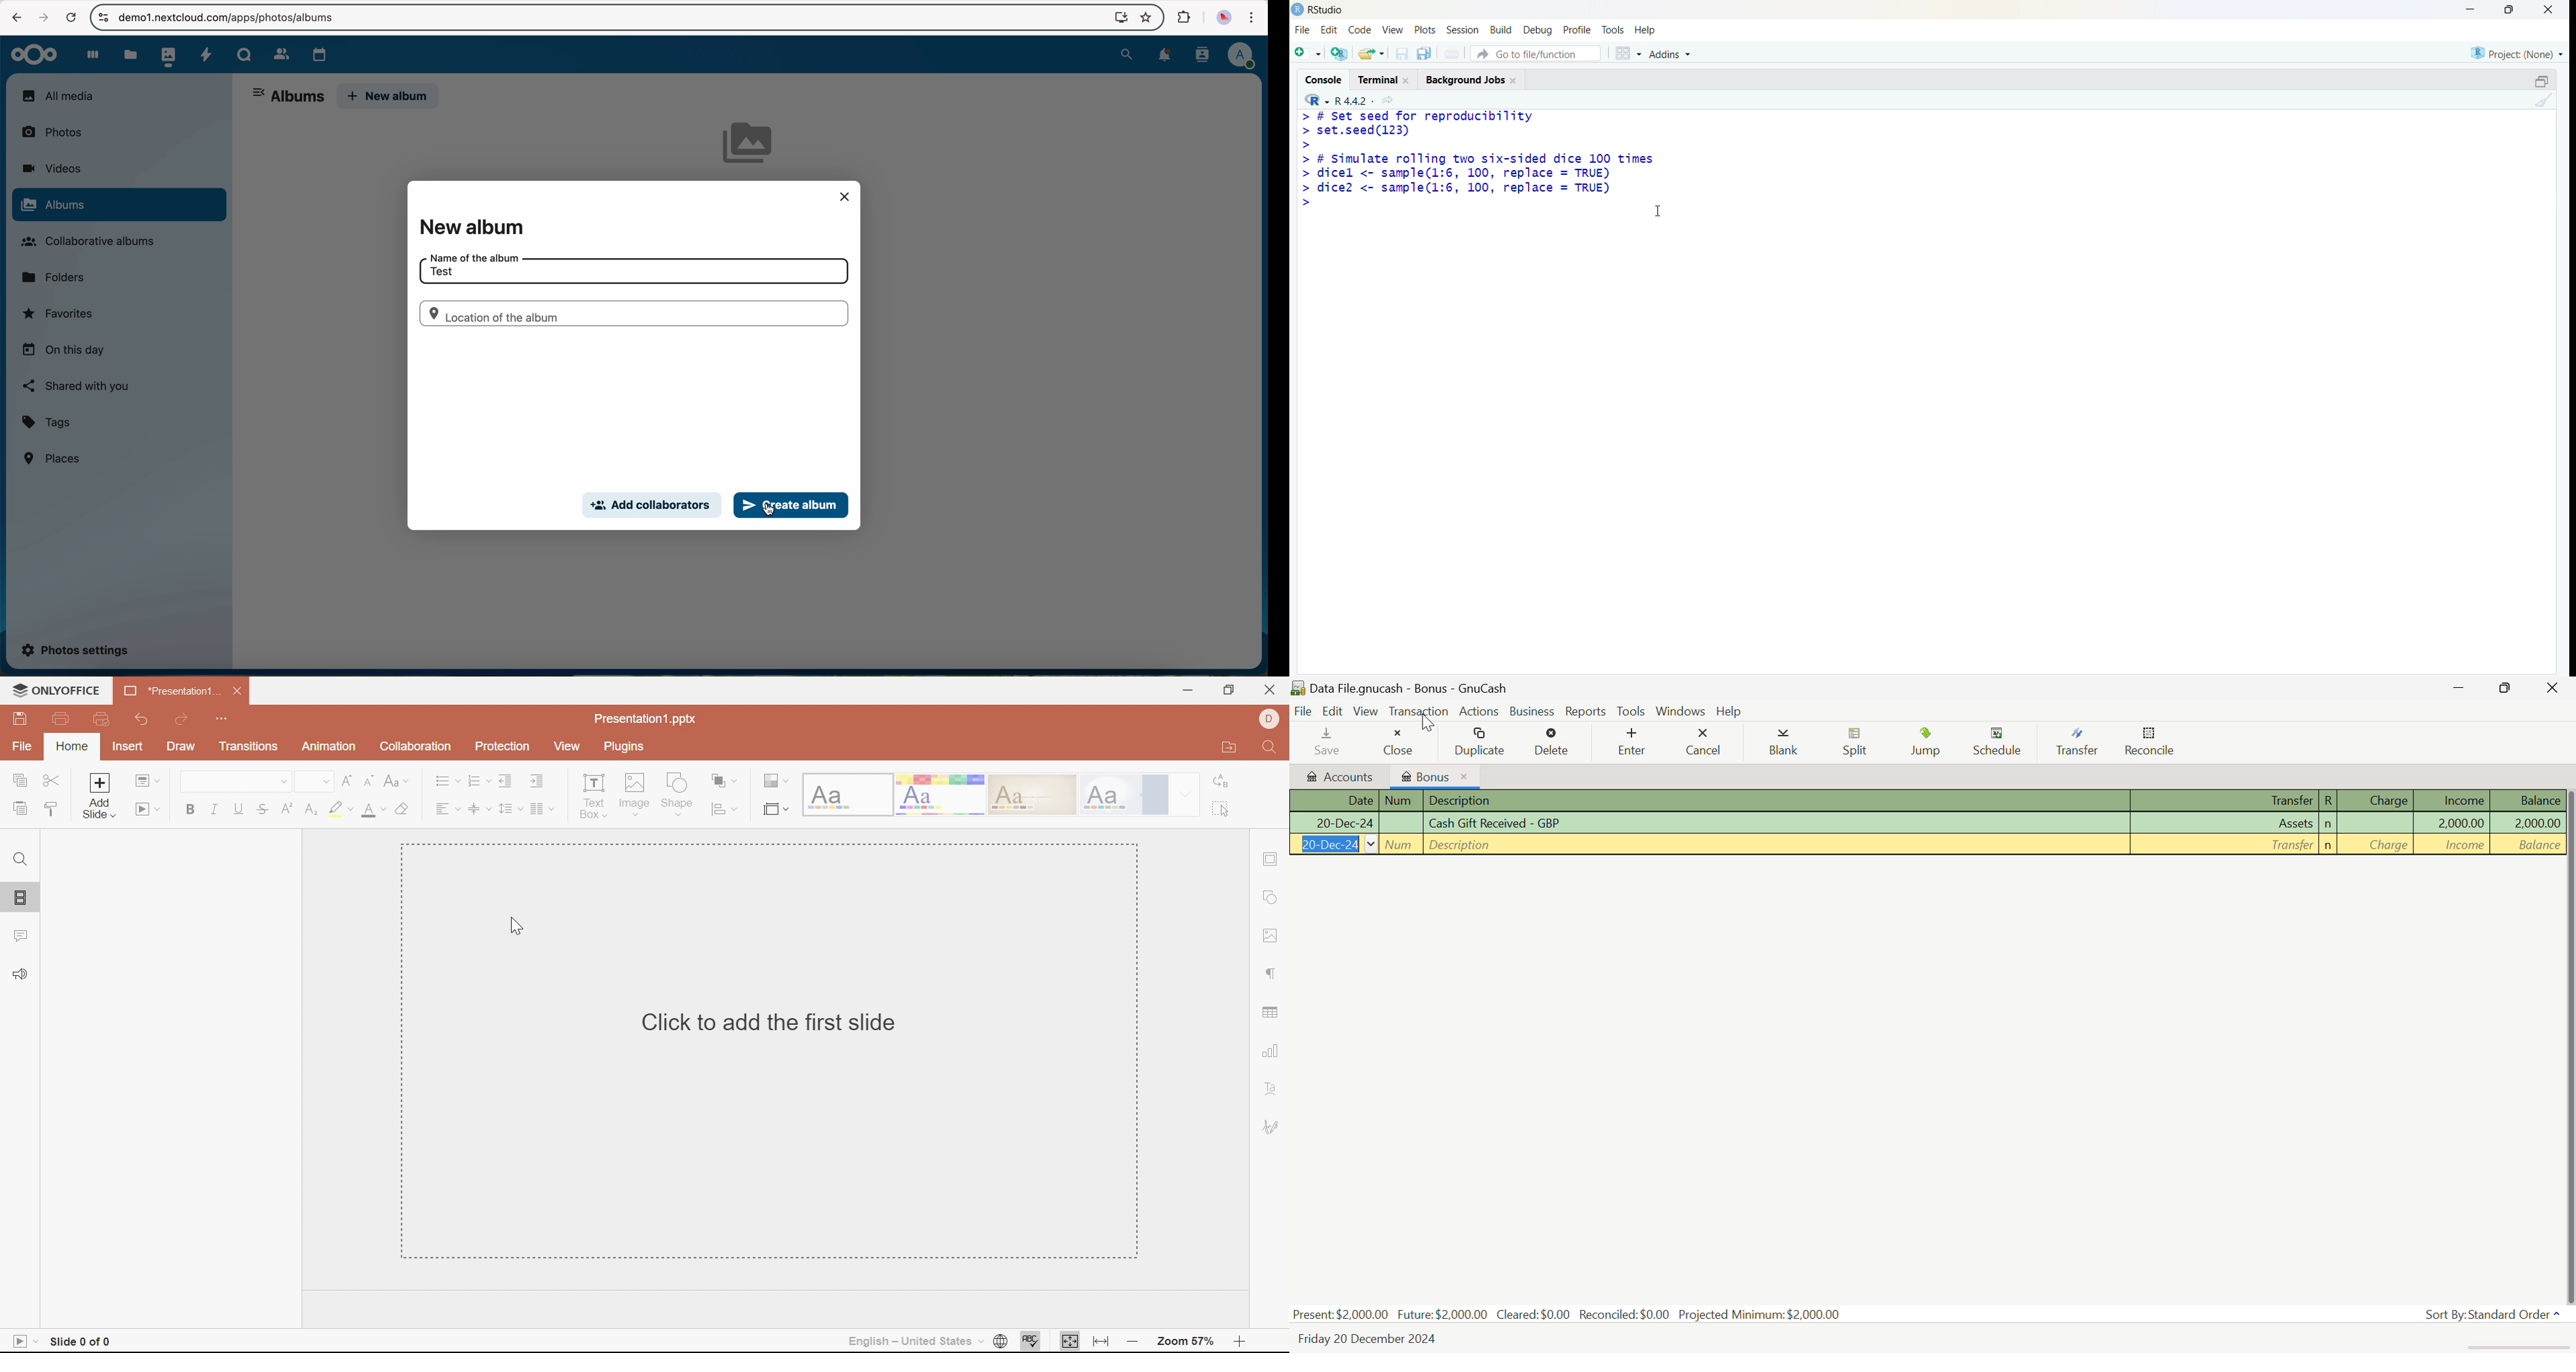 The image size is (2576, 1372). I want to click on Bullets, so click(442, 781).